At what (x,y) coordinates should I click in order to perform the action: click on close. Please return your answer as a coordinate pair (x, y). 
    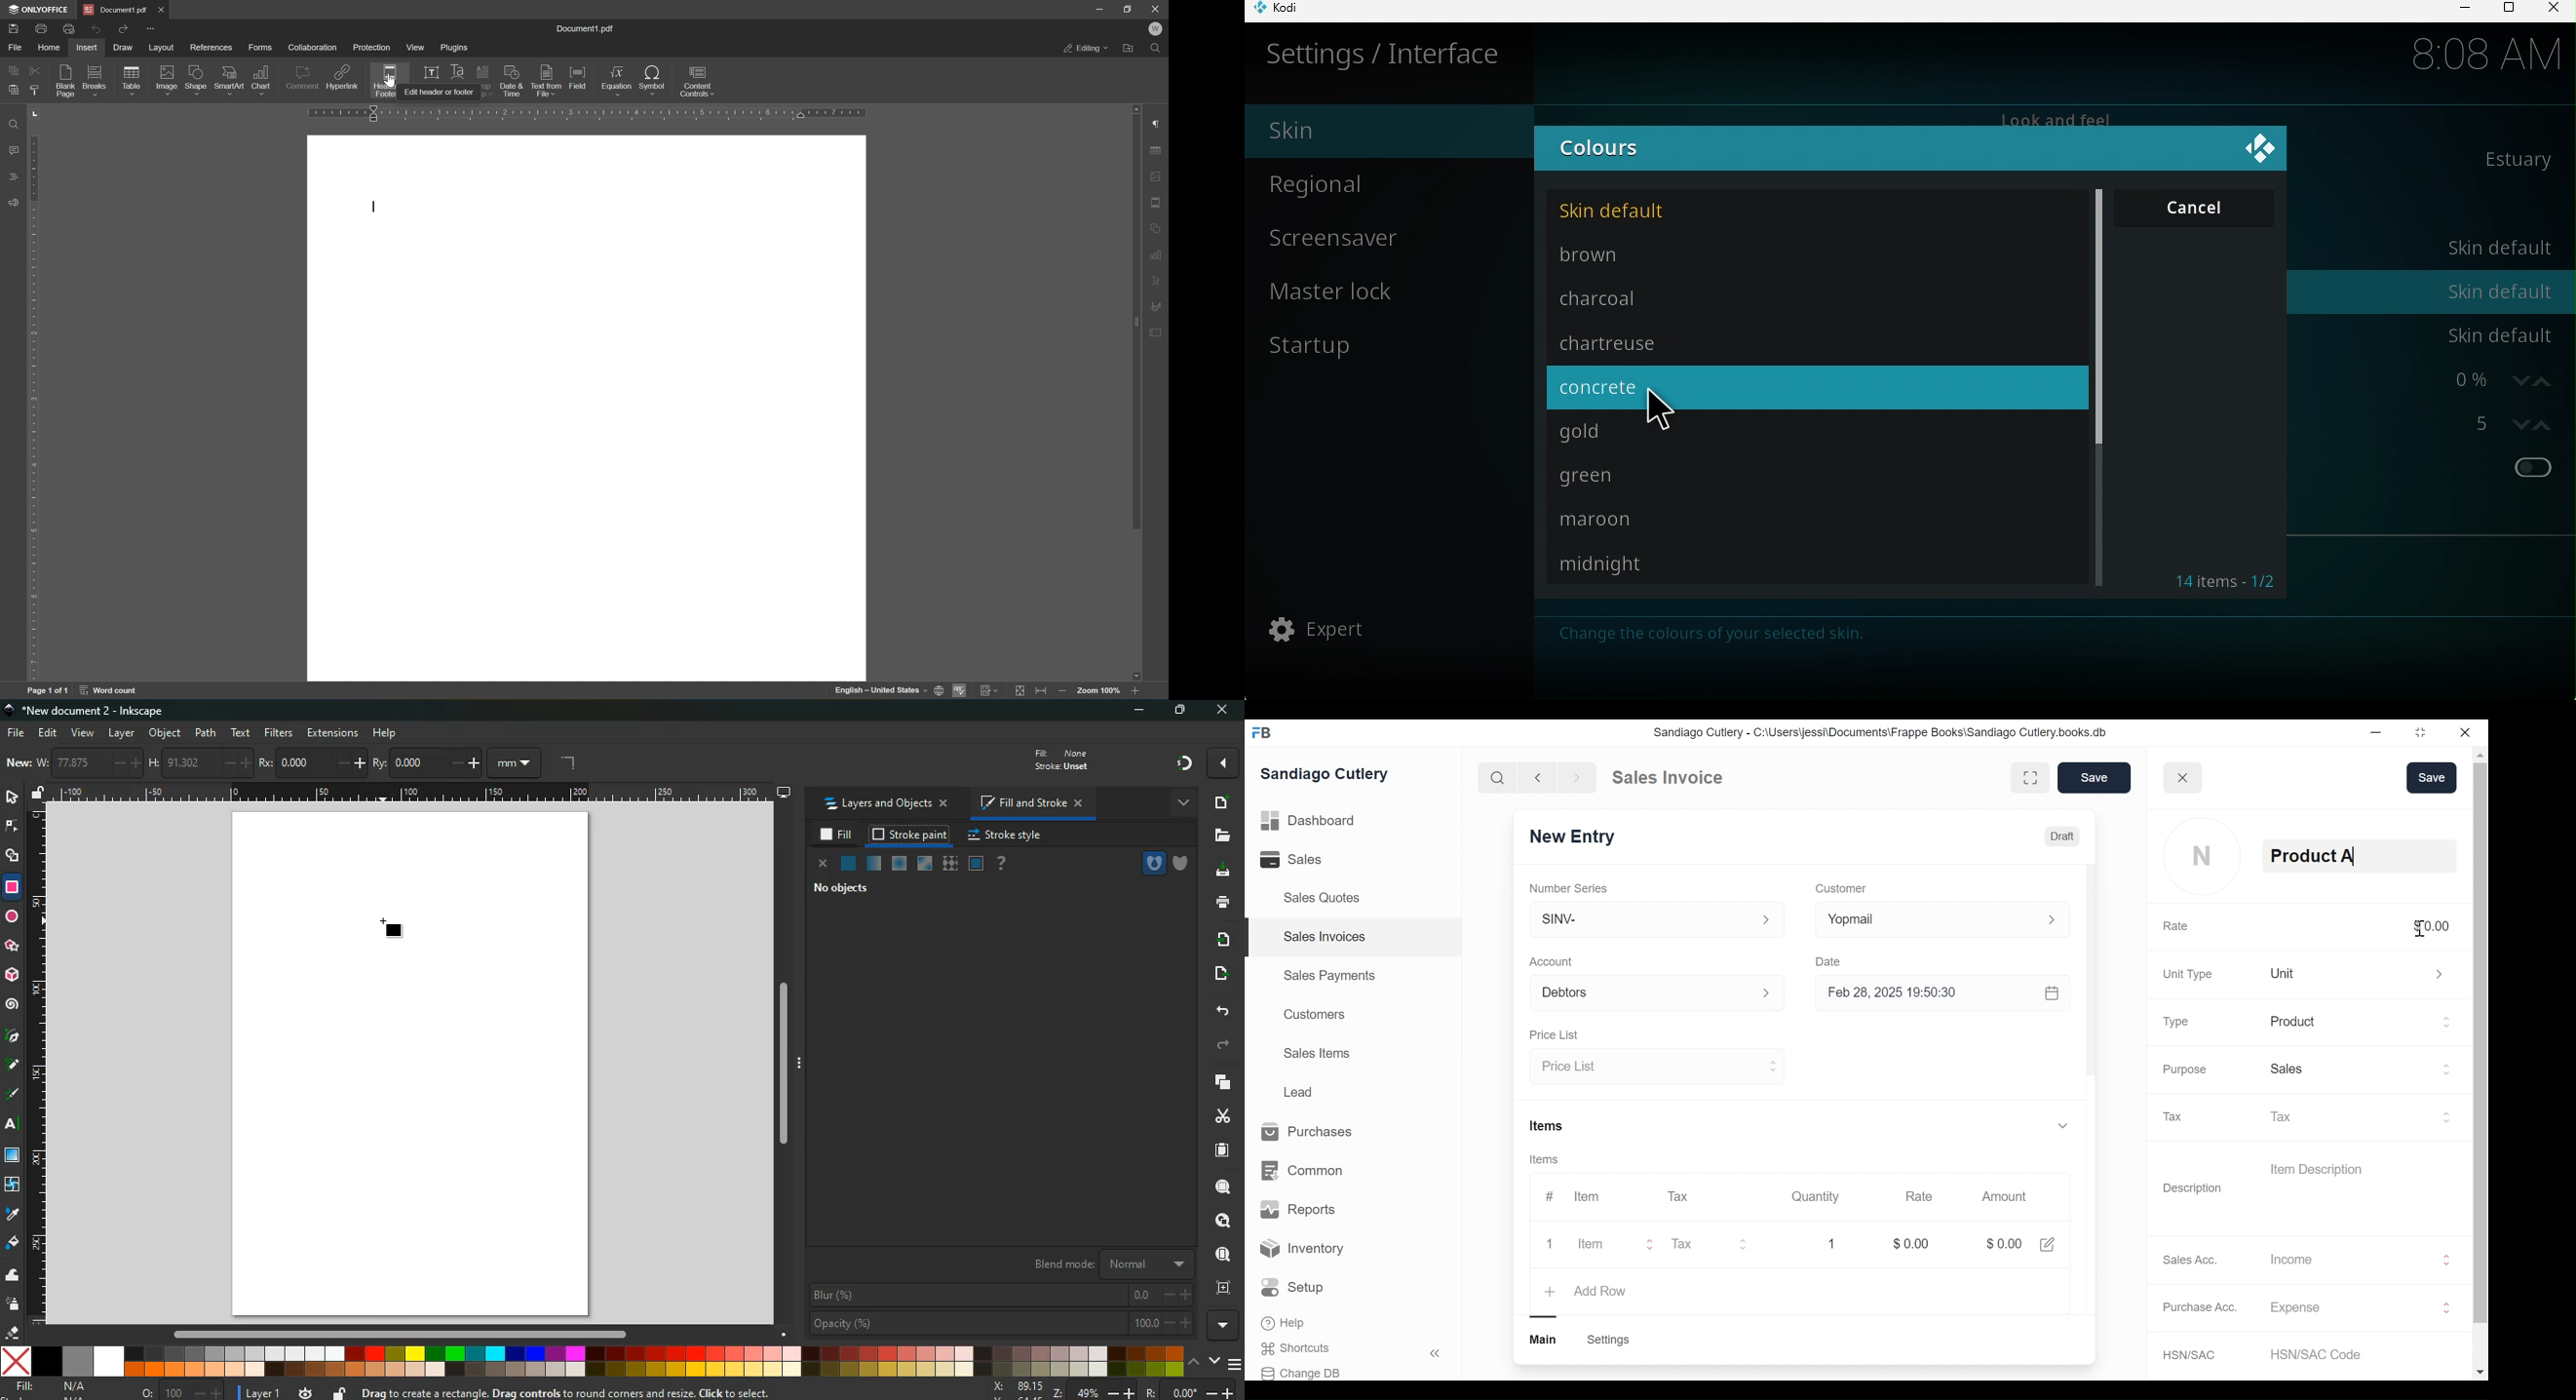
    Looking at the image, I should click on (2467, 733).